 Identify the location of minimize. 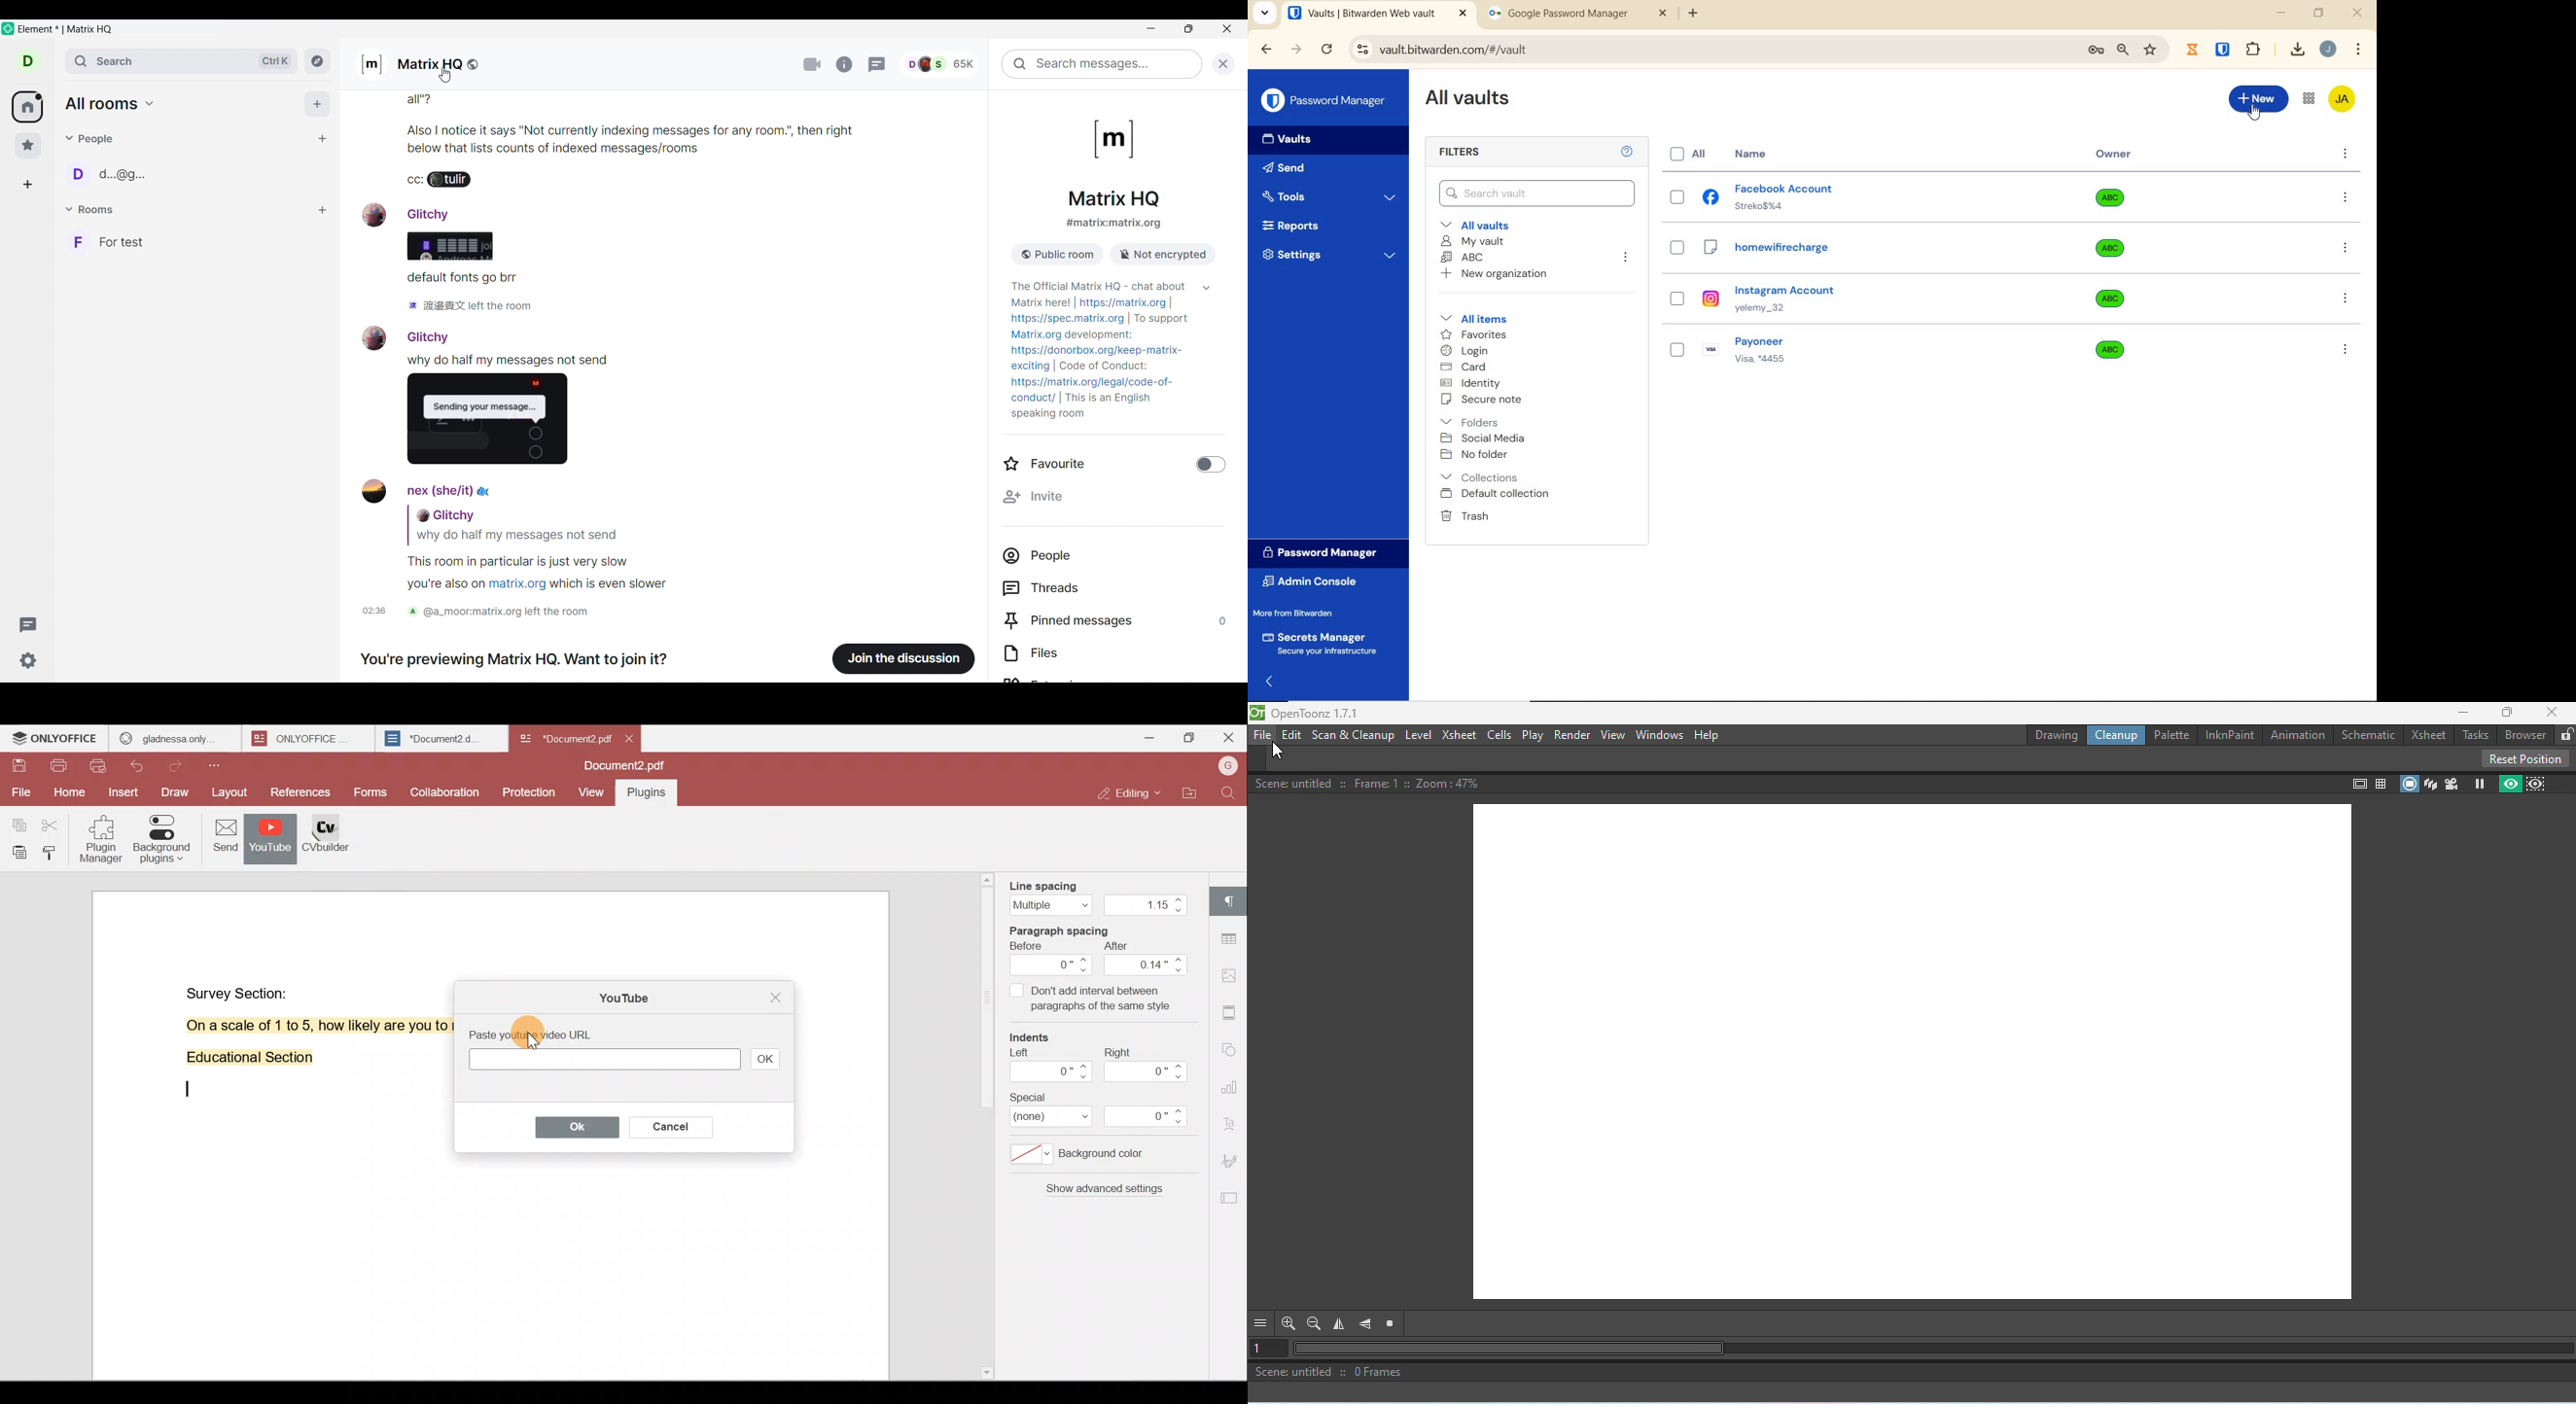
(2281, 13).